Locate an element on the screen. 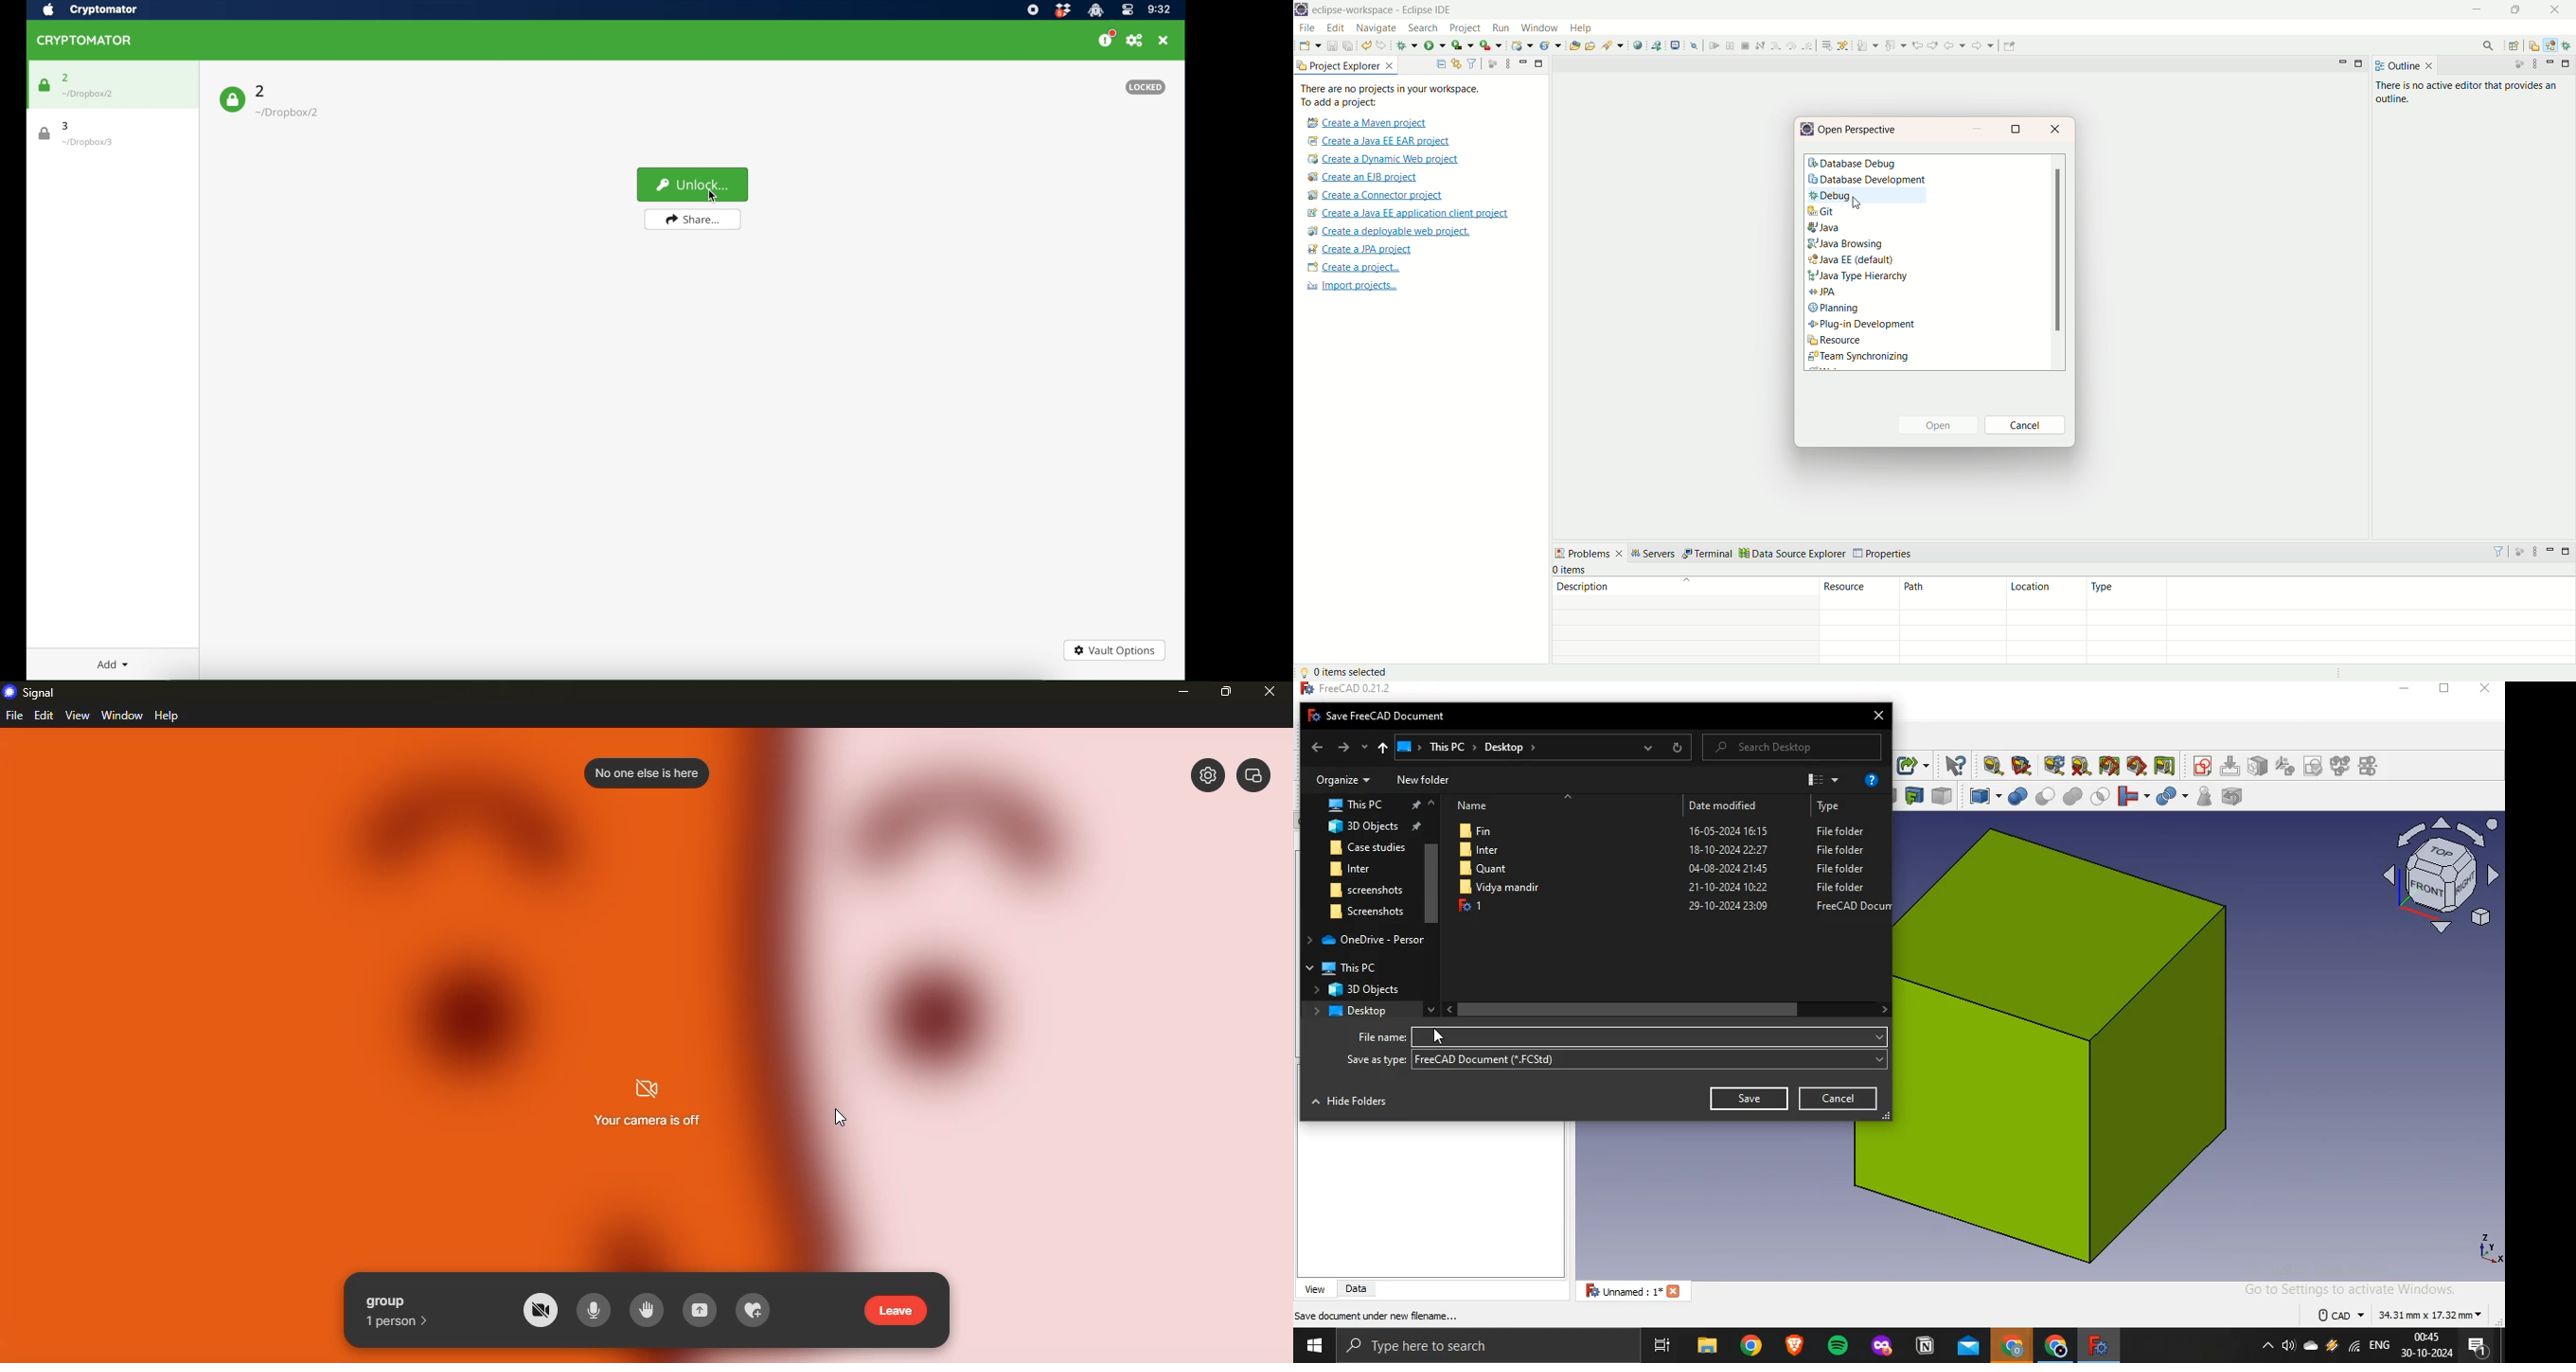  java EE is located at coordinates (2553, 44).